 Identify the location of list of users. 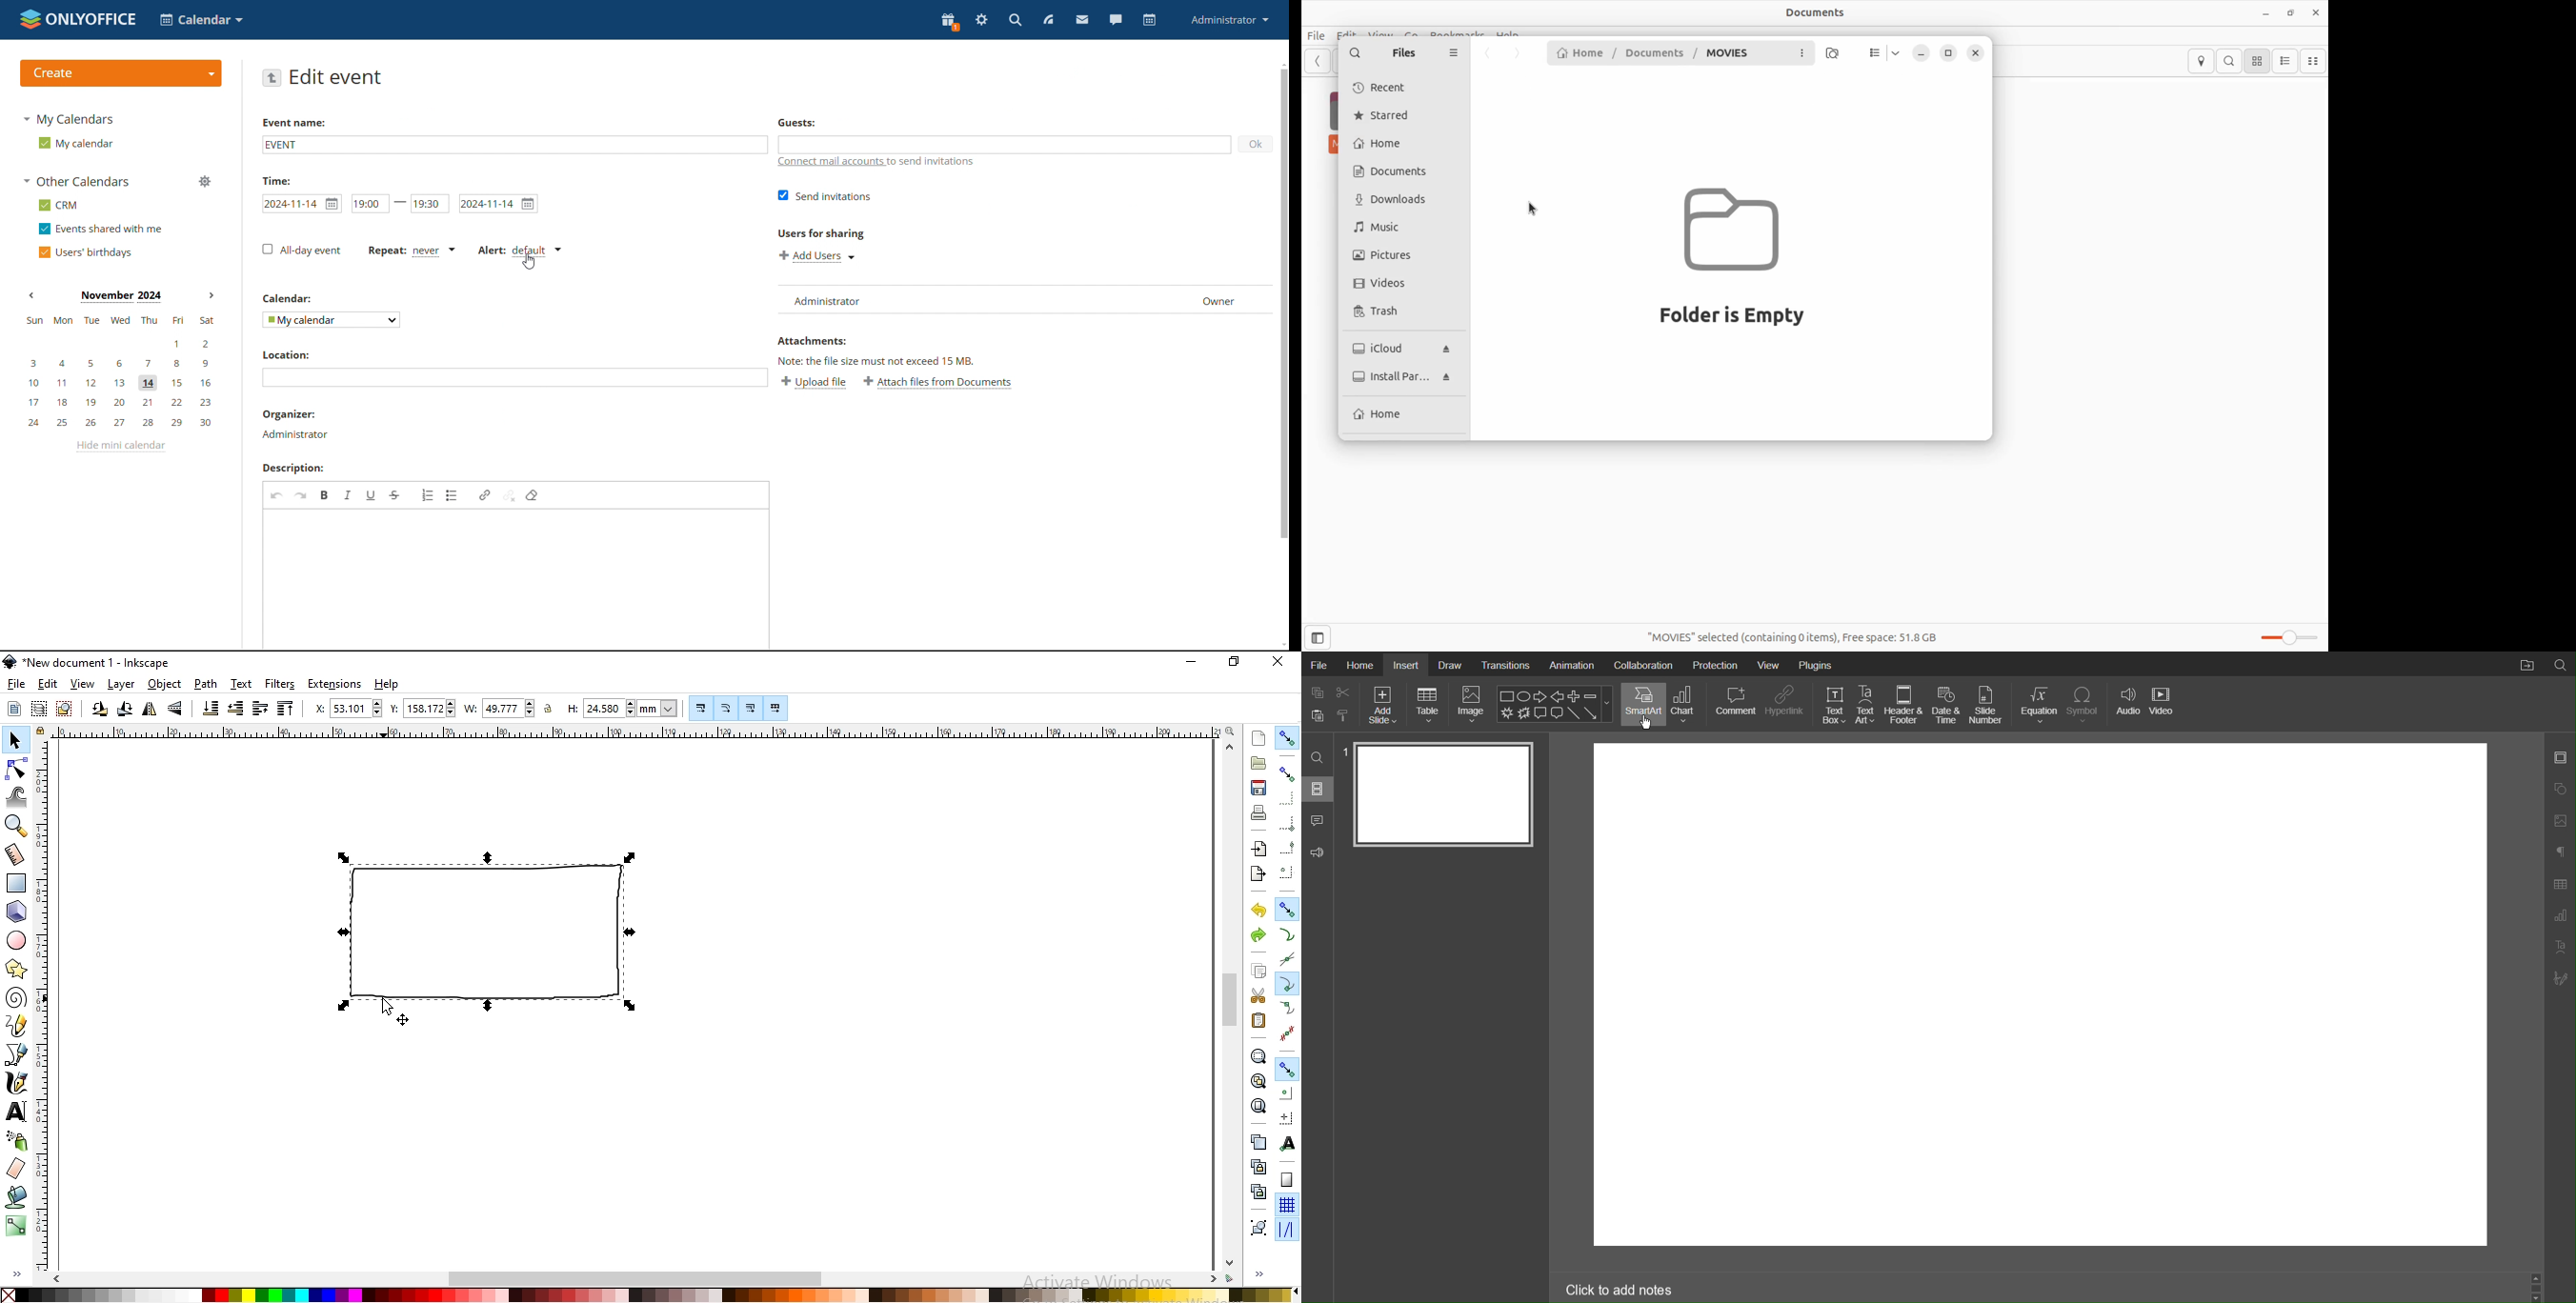
(1026, 300).